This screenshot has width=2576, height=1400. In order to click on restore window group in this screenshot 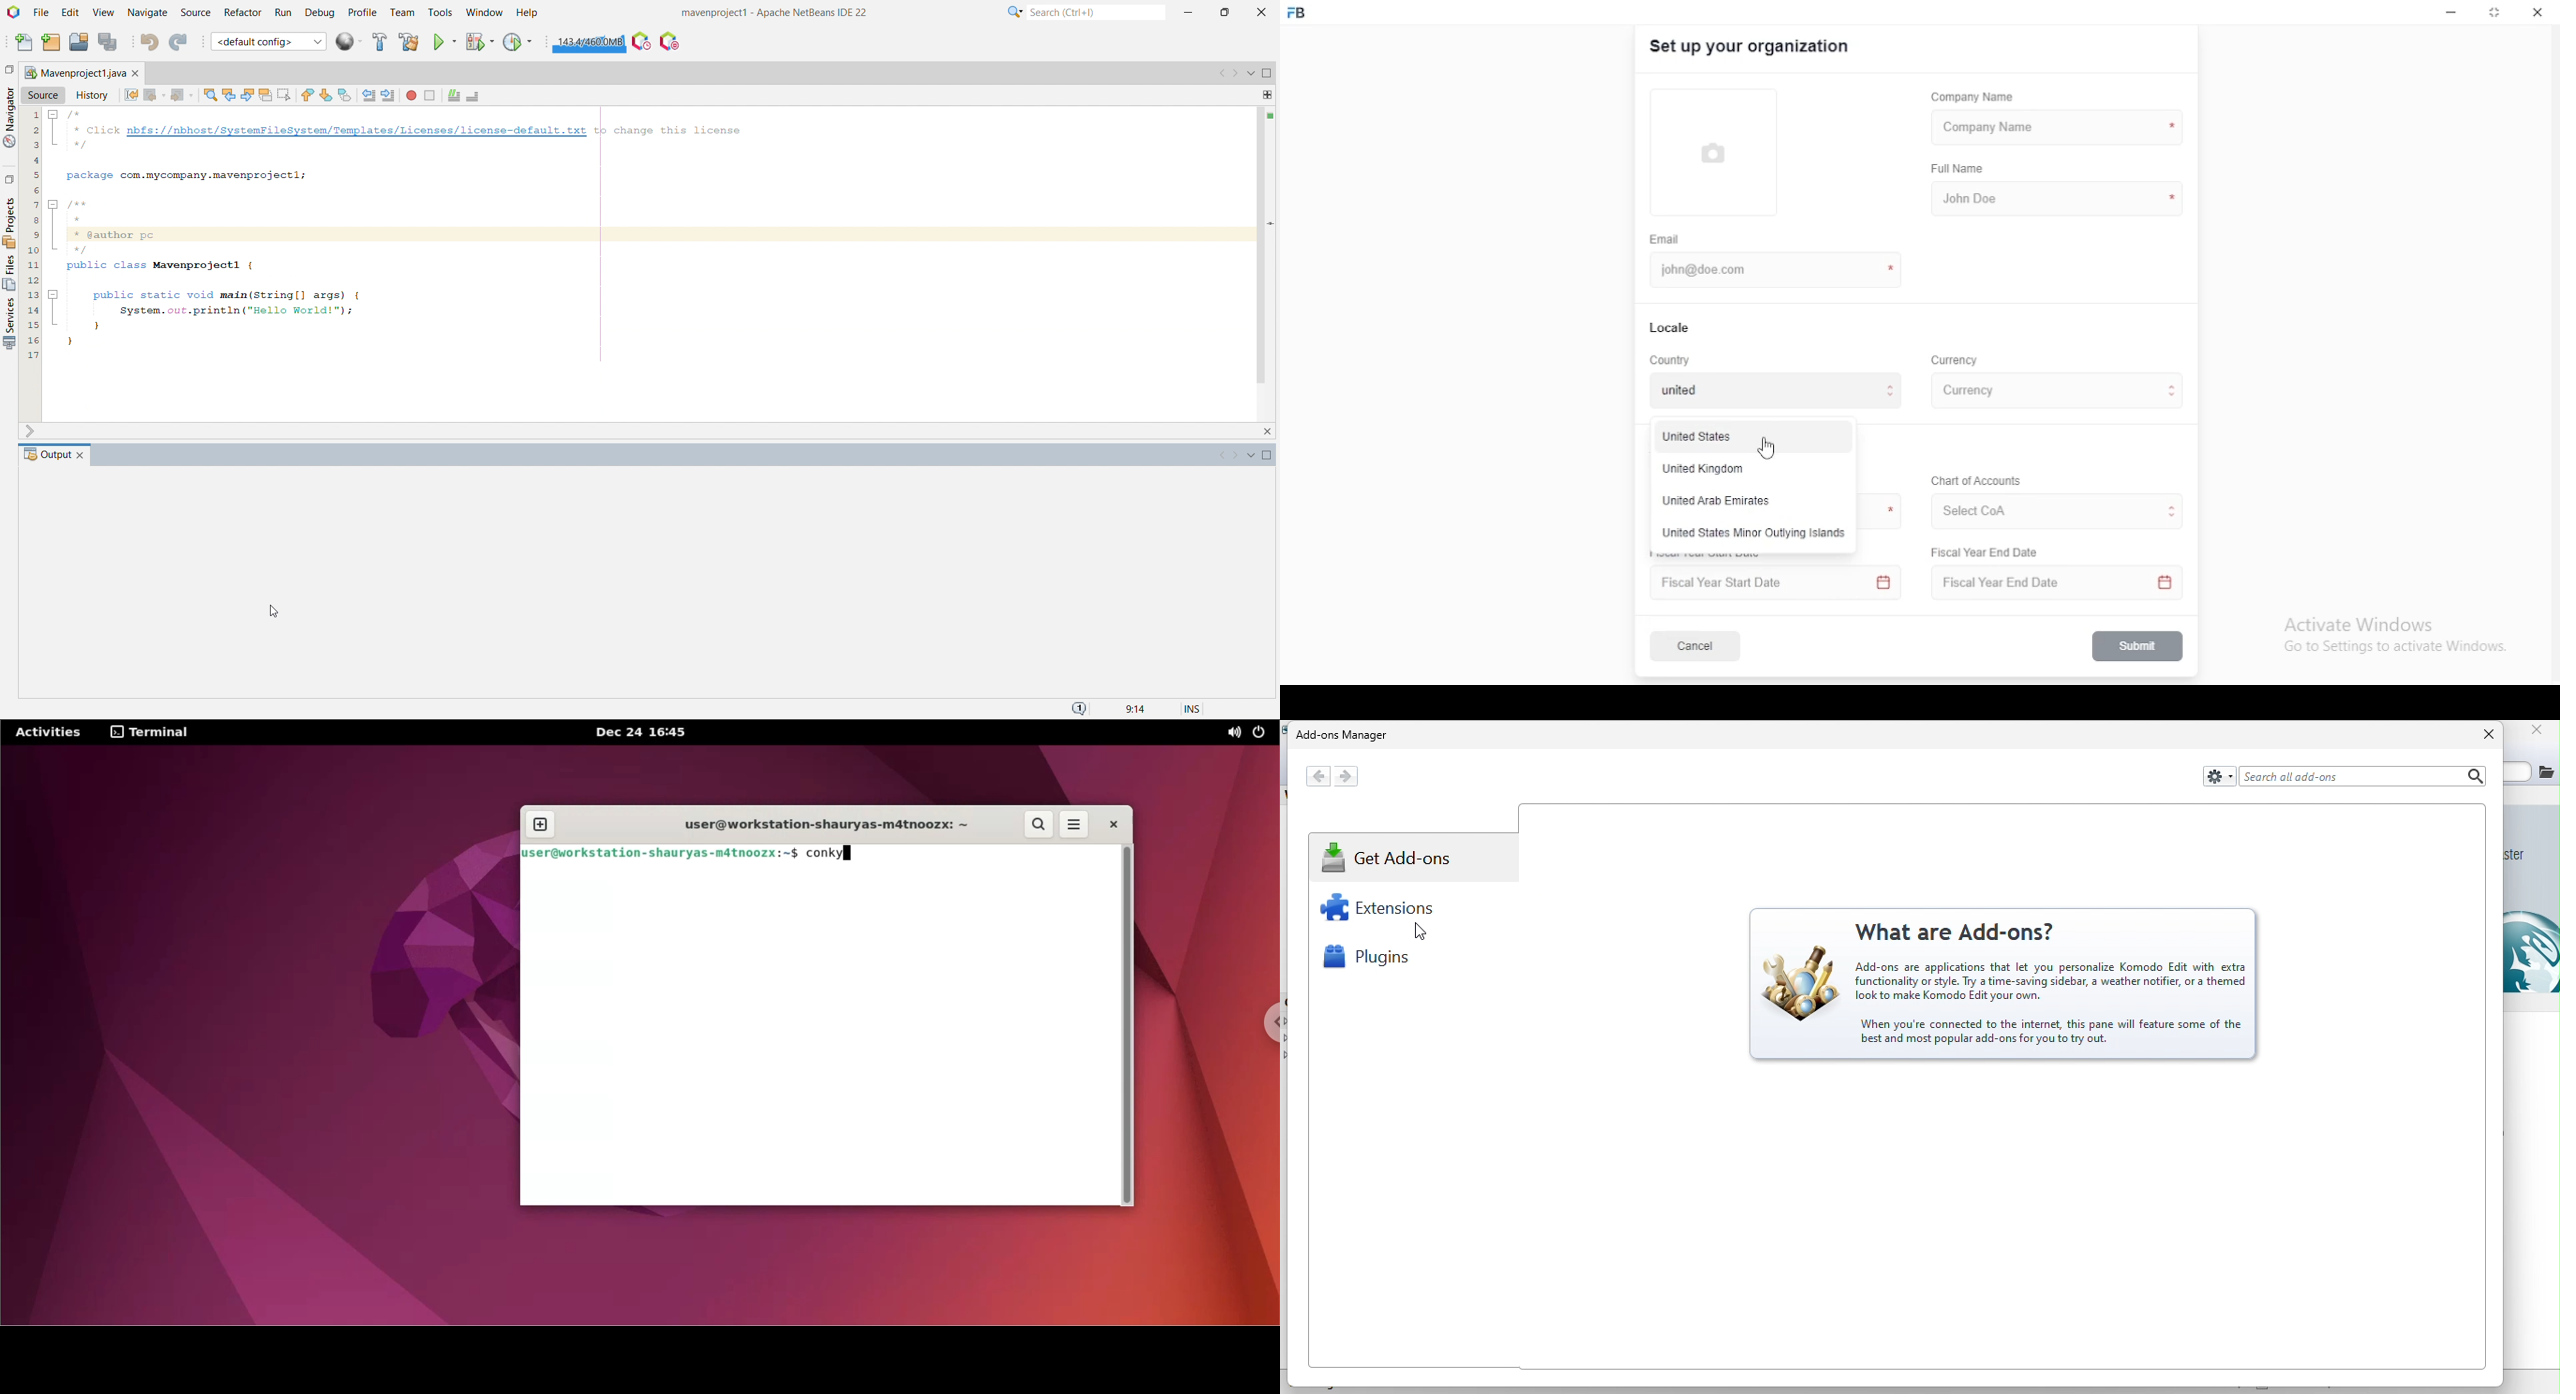, I will do `click(8, 68)`.